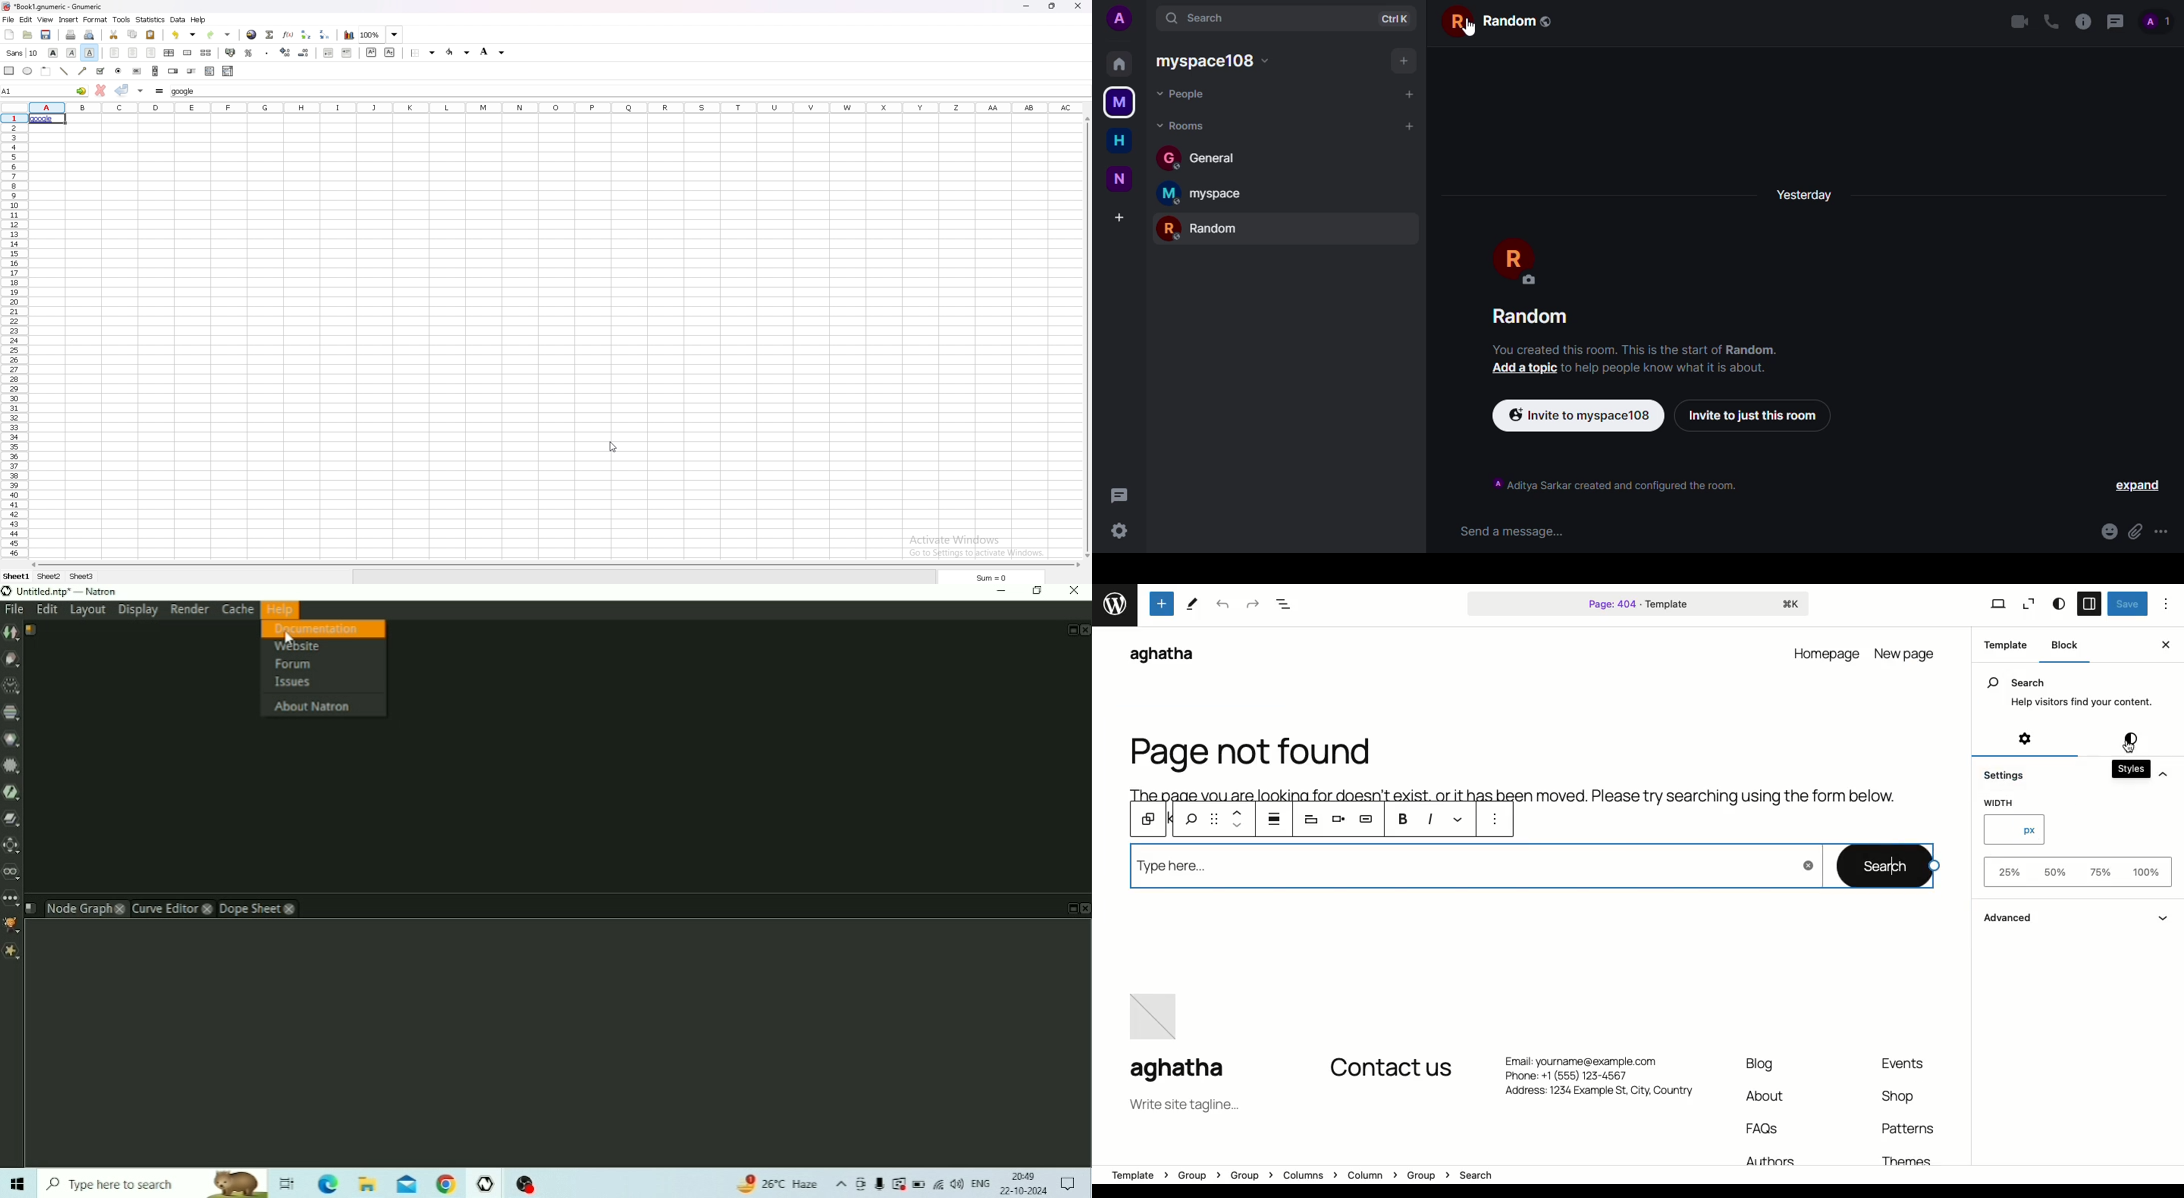 The width and height of the screenshot is (2184, 1204). I want to click on statistics, so click(151, 20).